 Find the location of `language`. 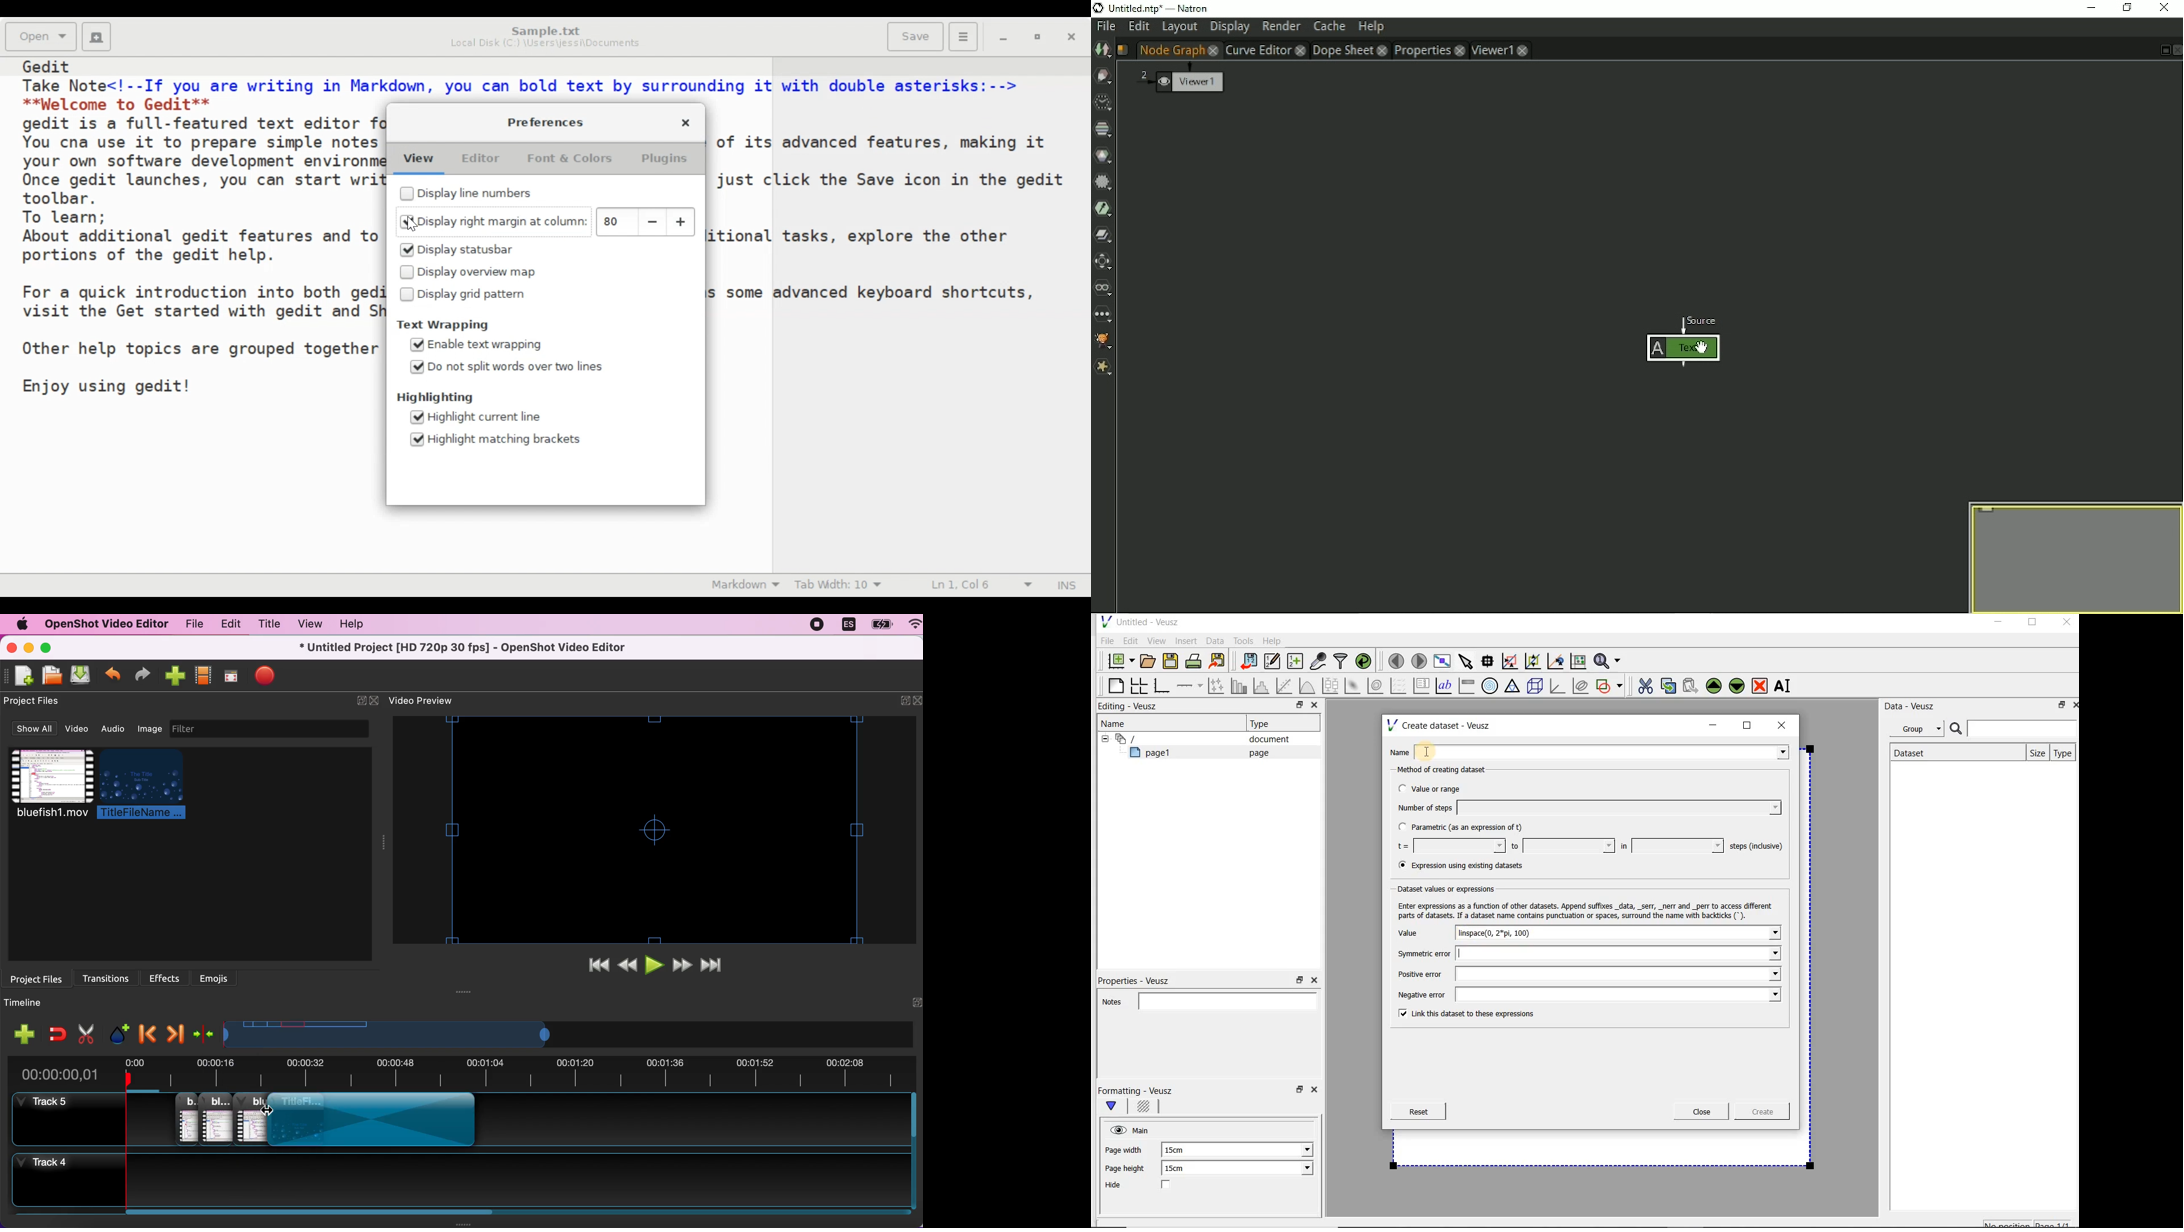

language is located at coordinates (848, 625).